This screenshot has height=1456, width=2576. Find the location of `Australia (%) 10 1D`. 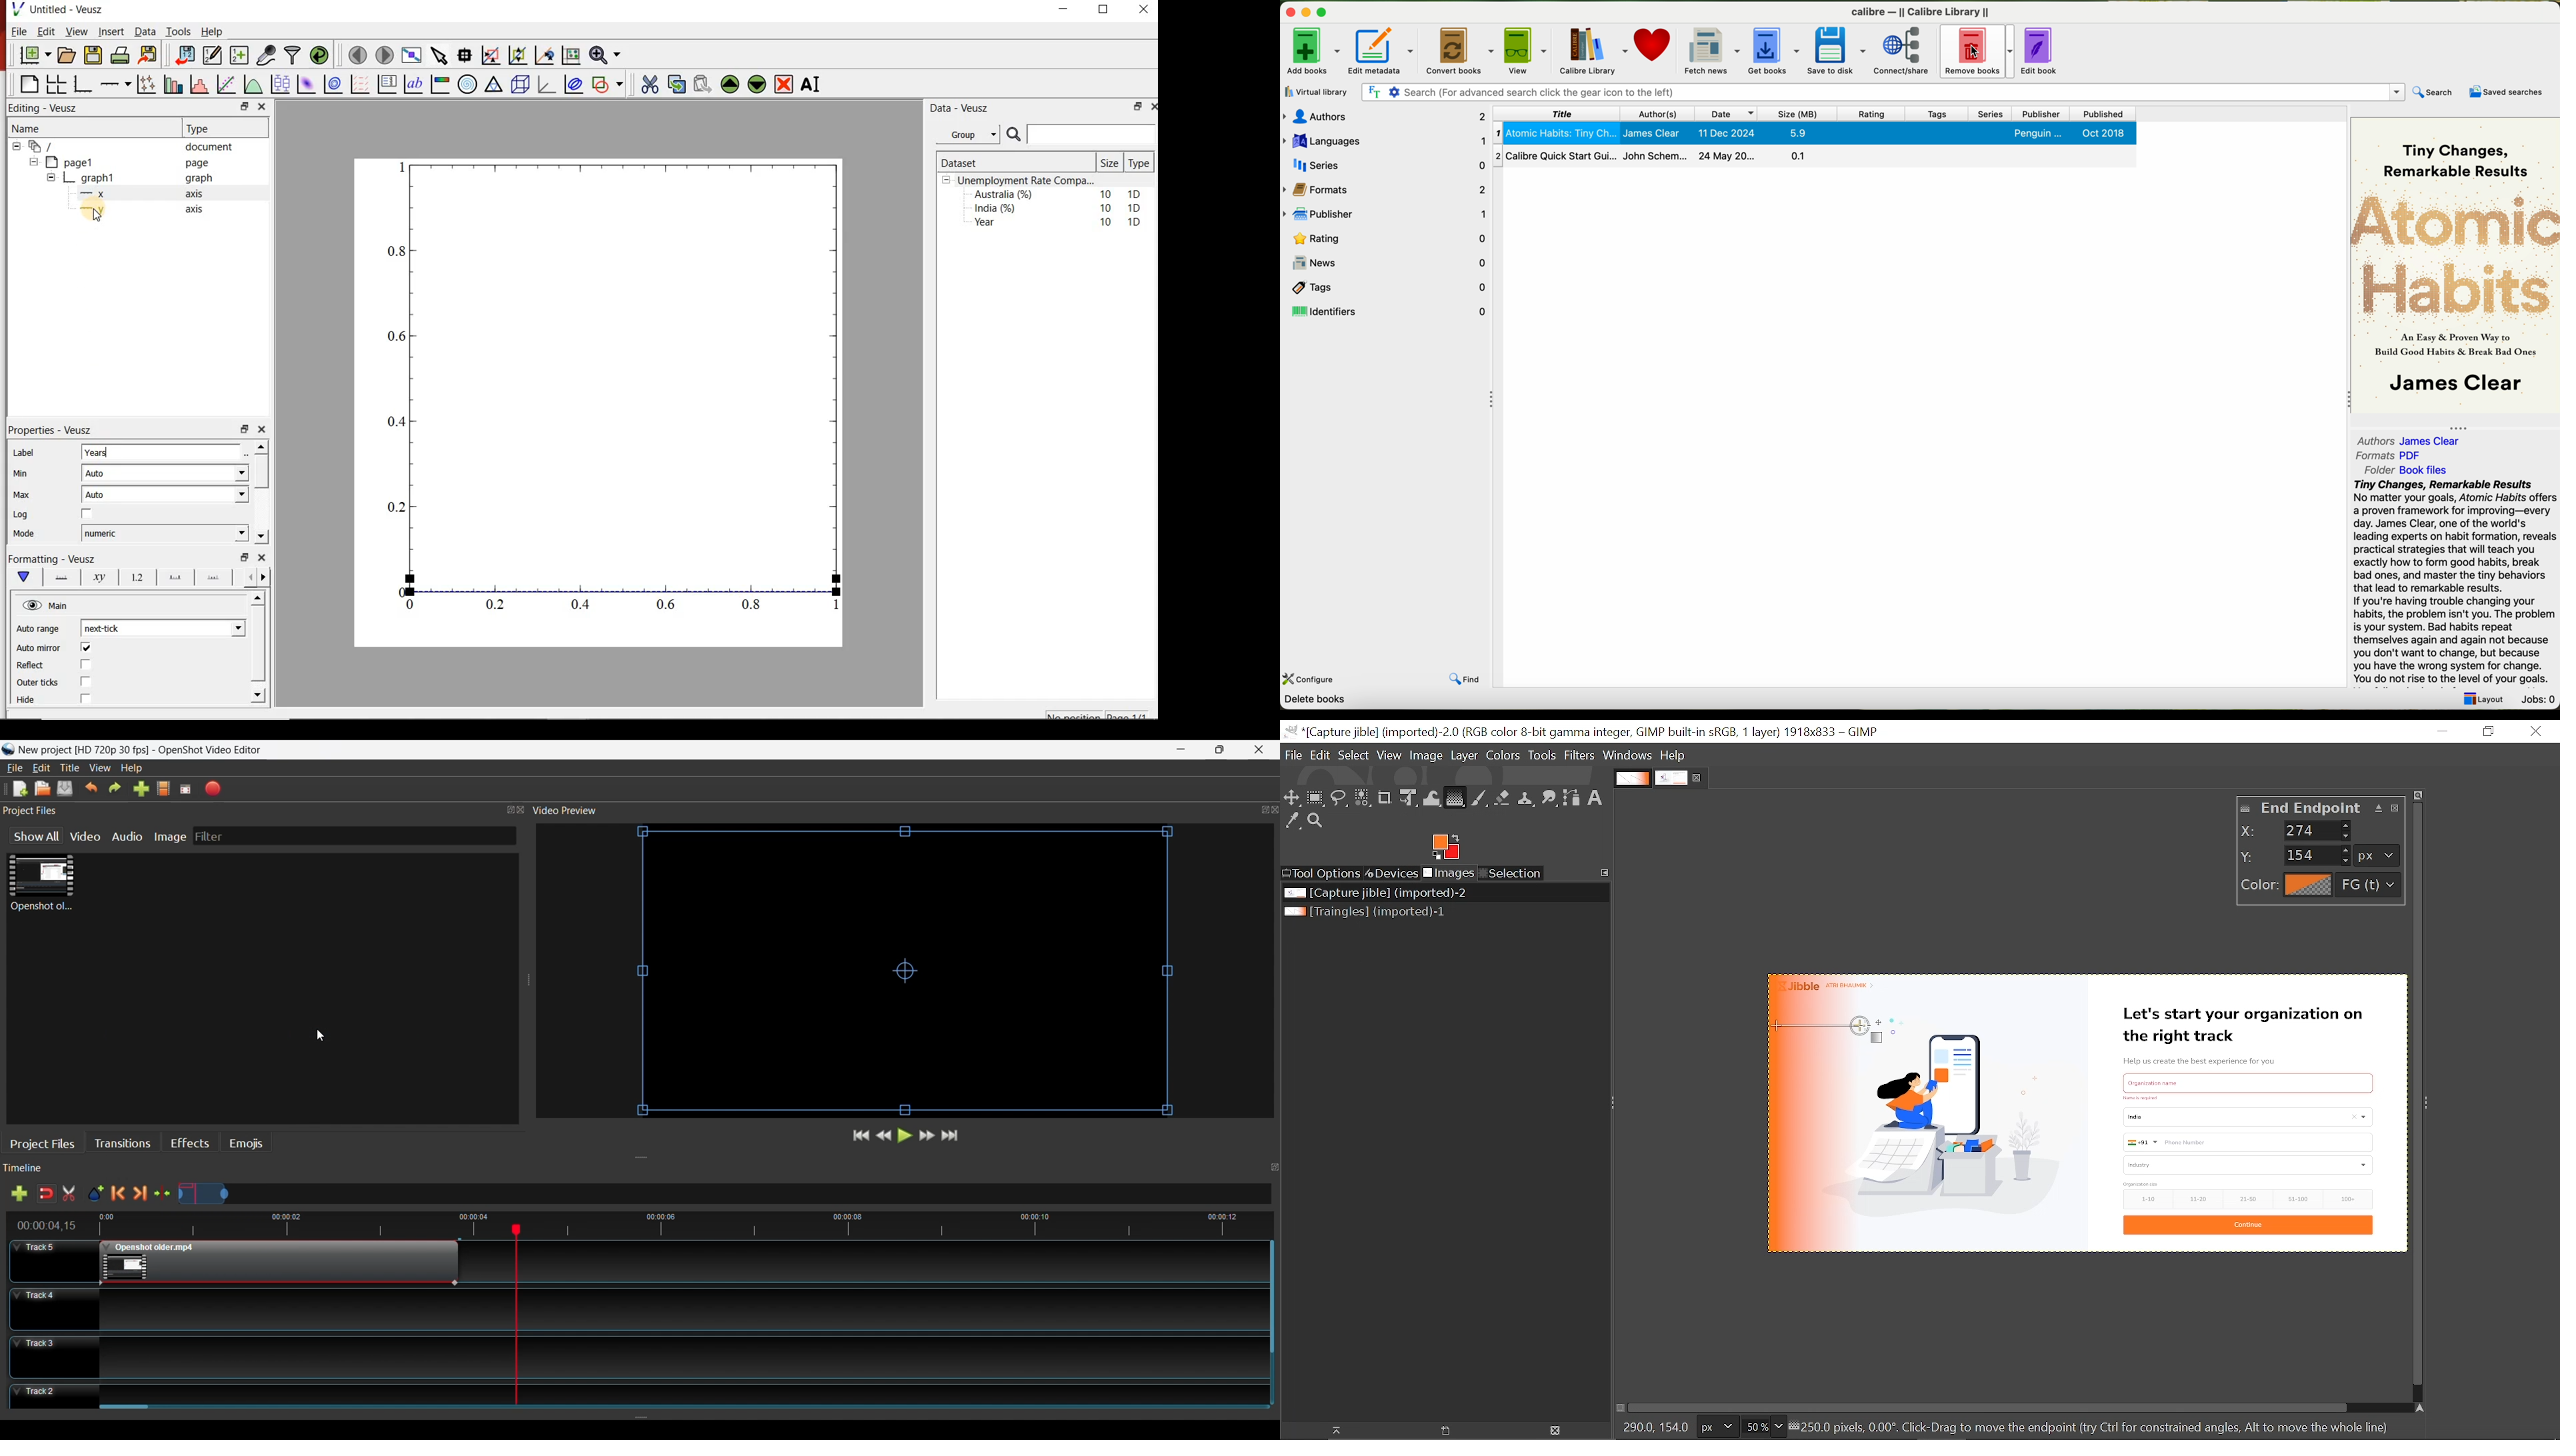

Australia (%) 10 1D is located at coordinates (1059, 194).